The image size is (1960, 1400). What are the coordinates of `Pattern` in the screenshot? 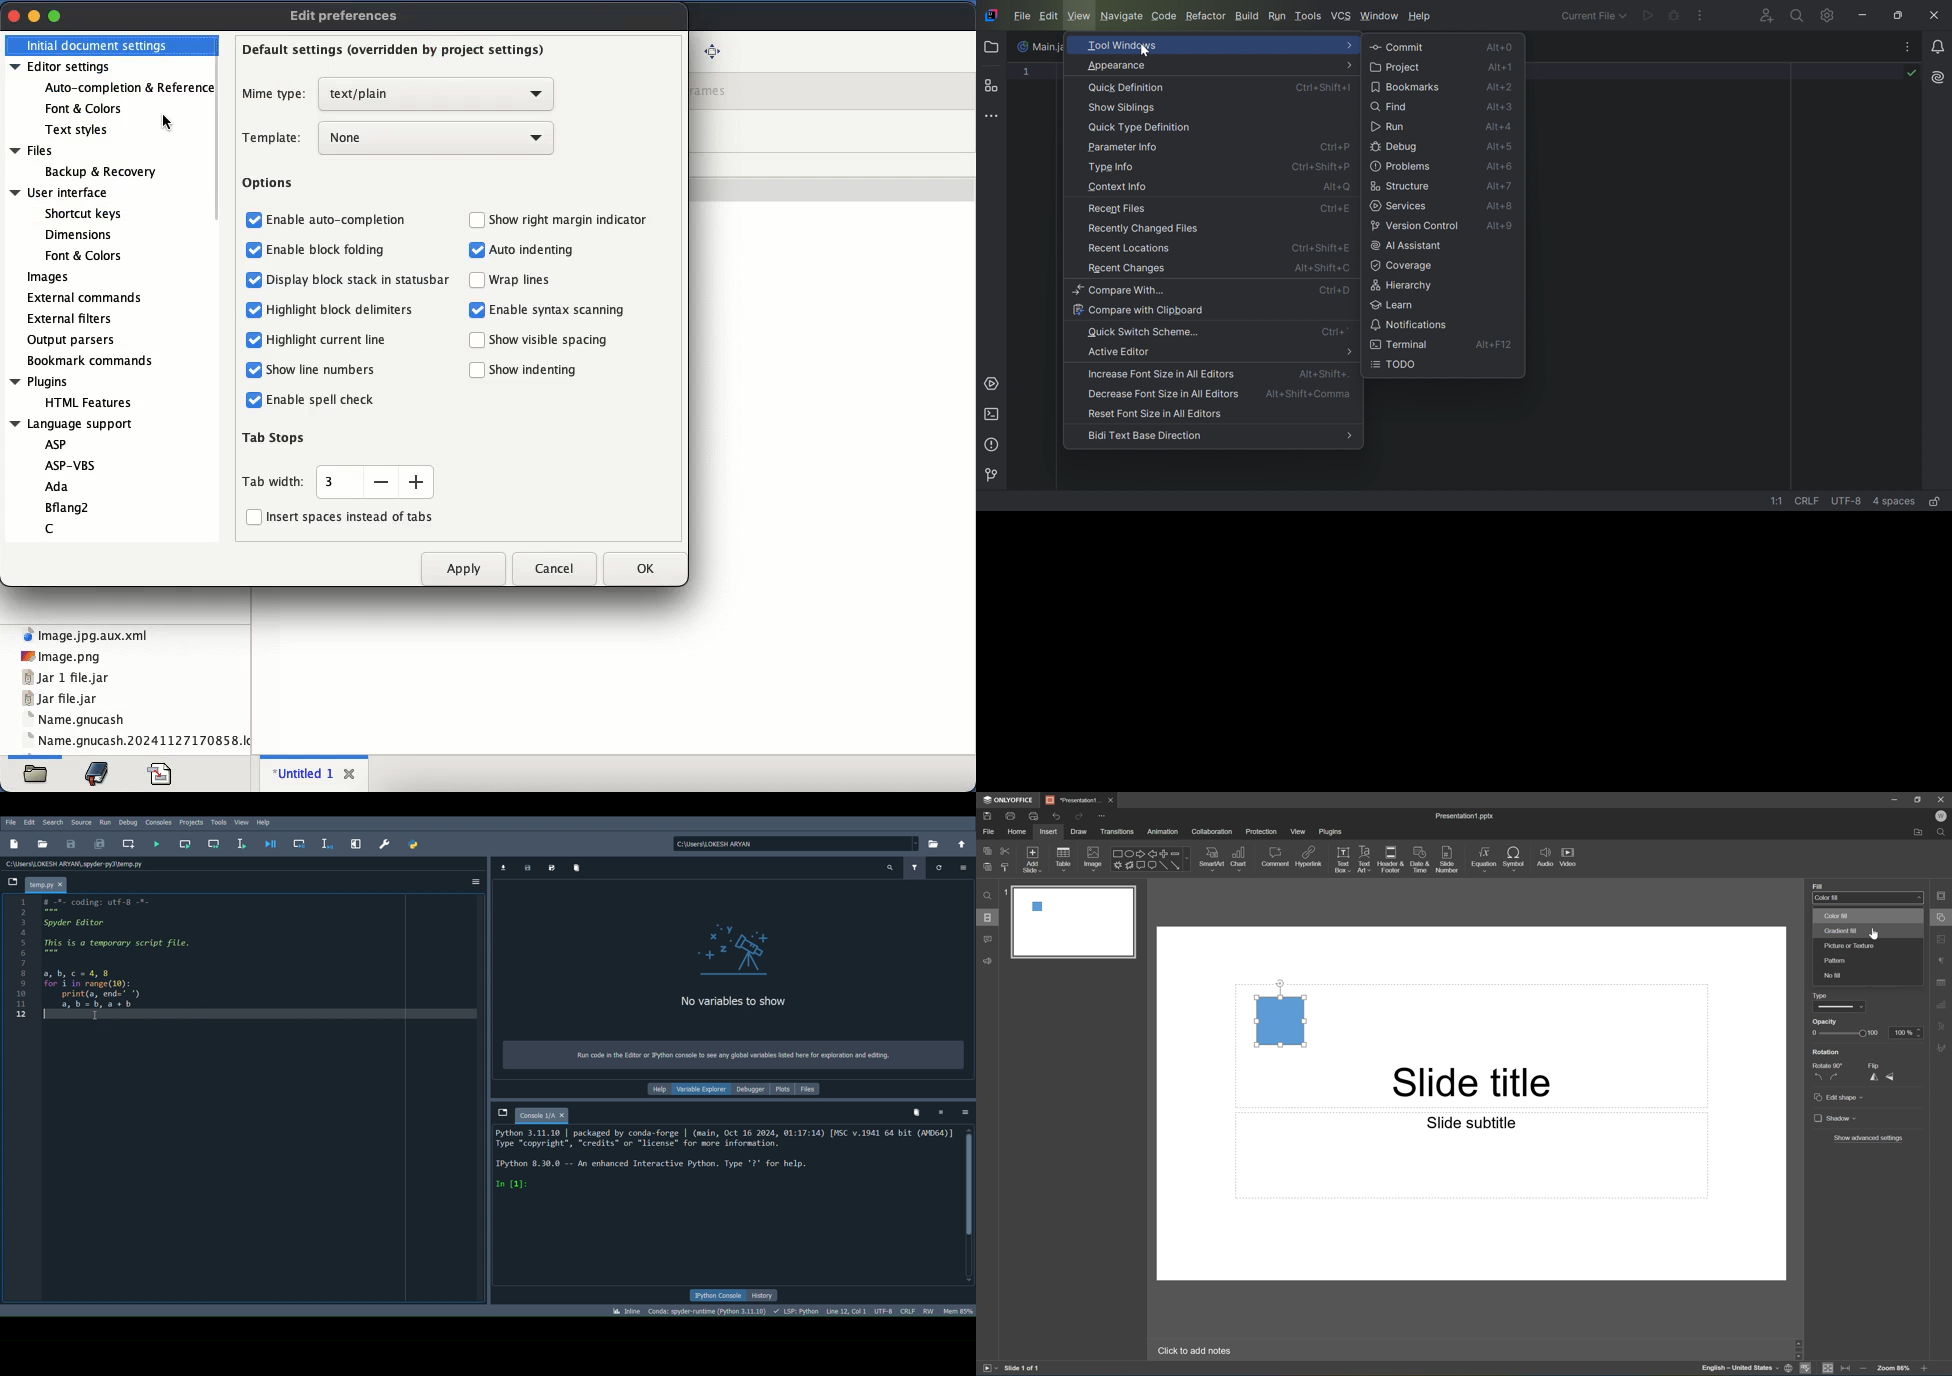 It's located at (1834, 961).